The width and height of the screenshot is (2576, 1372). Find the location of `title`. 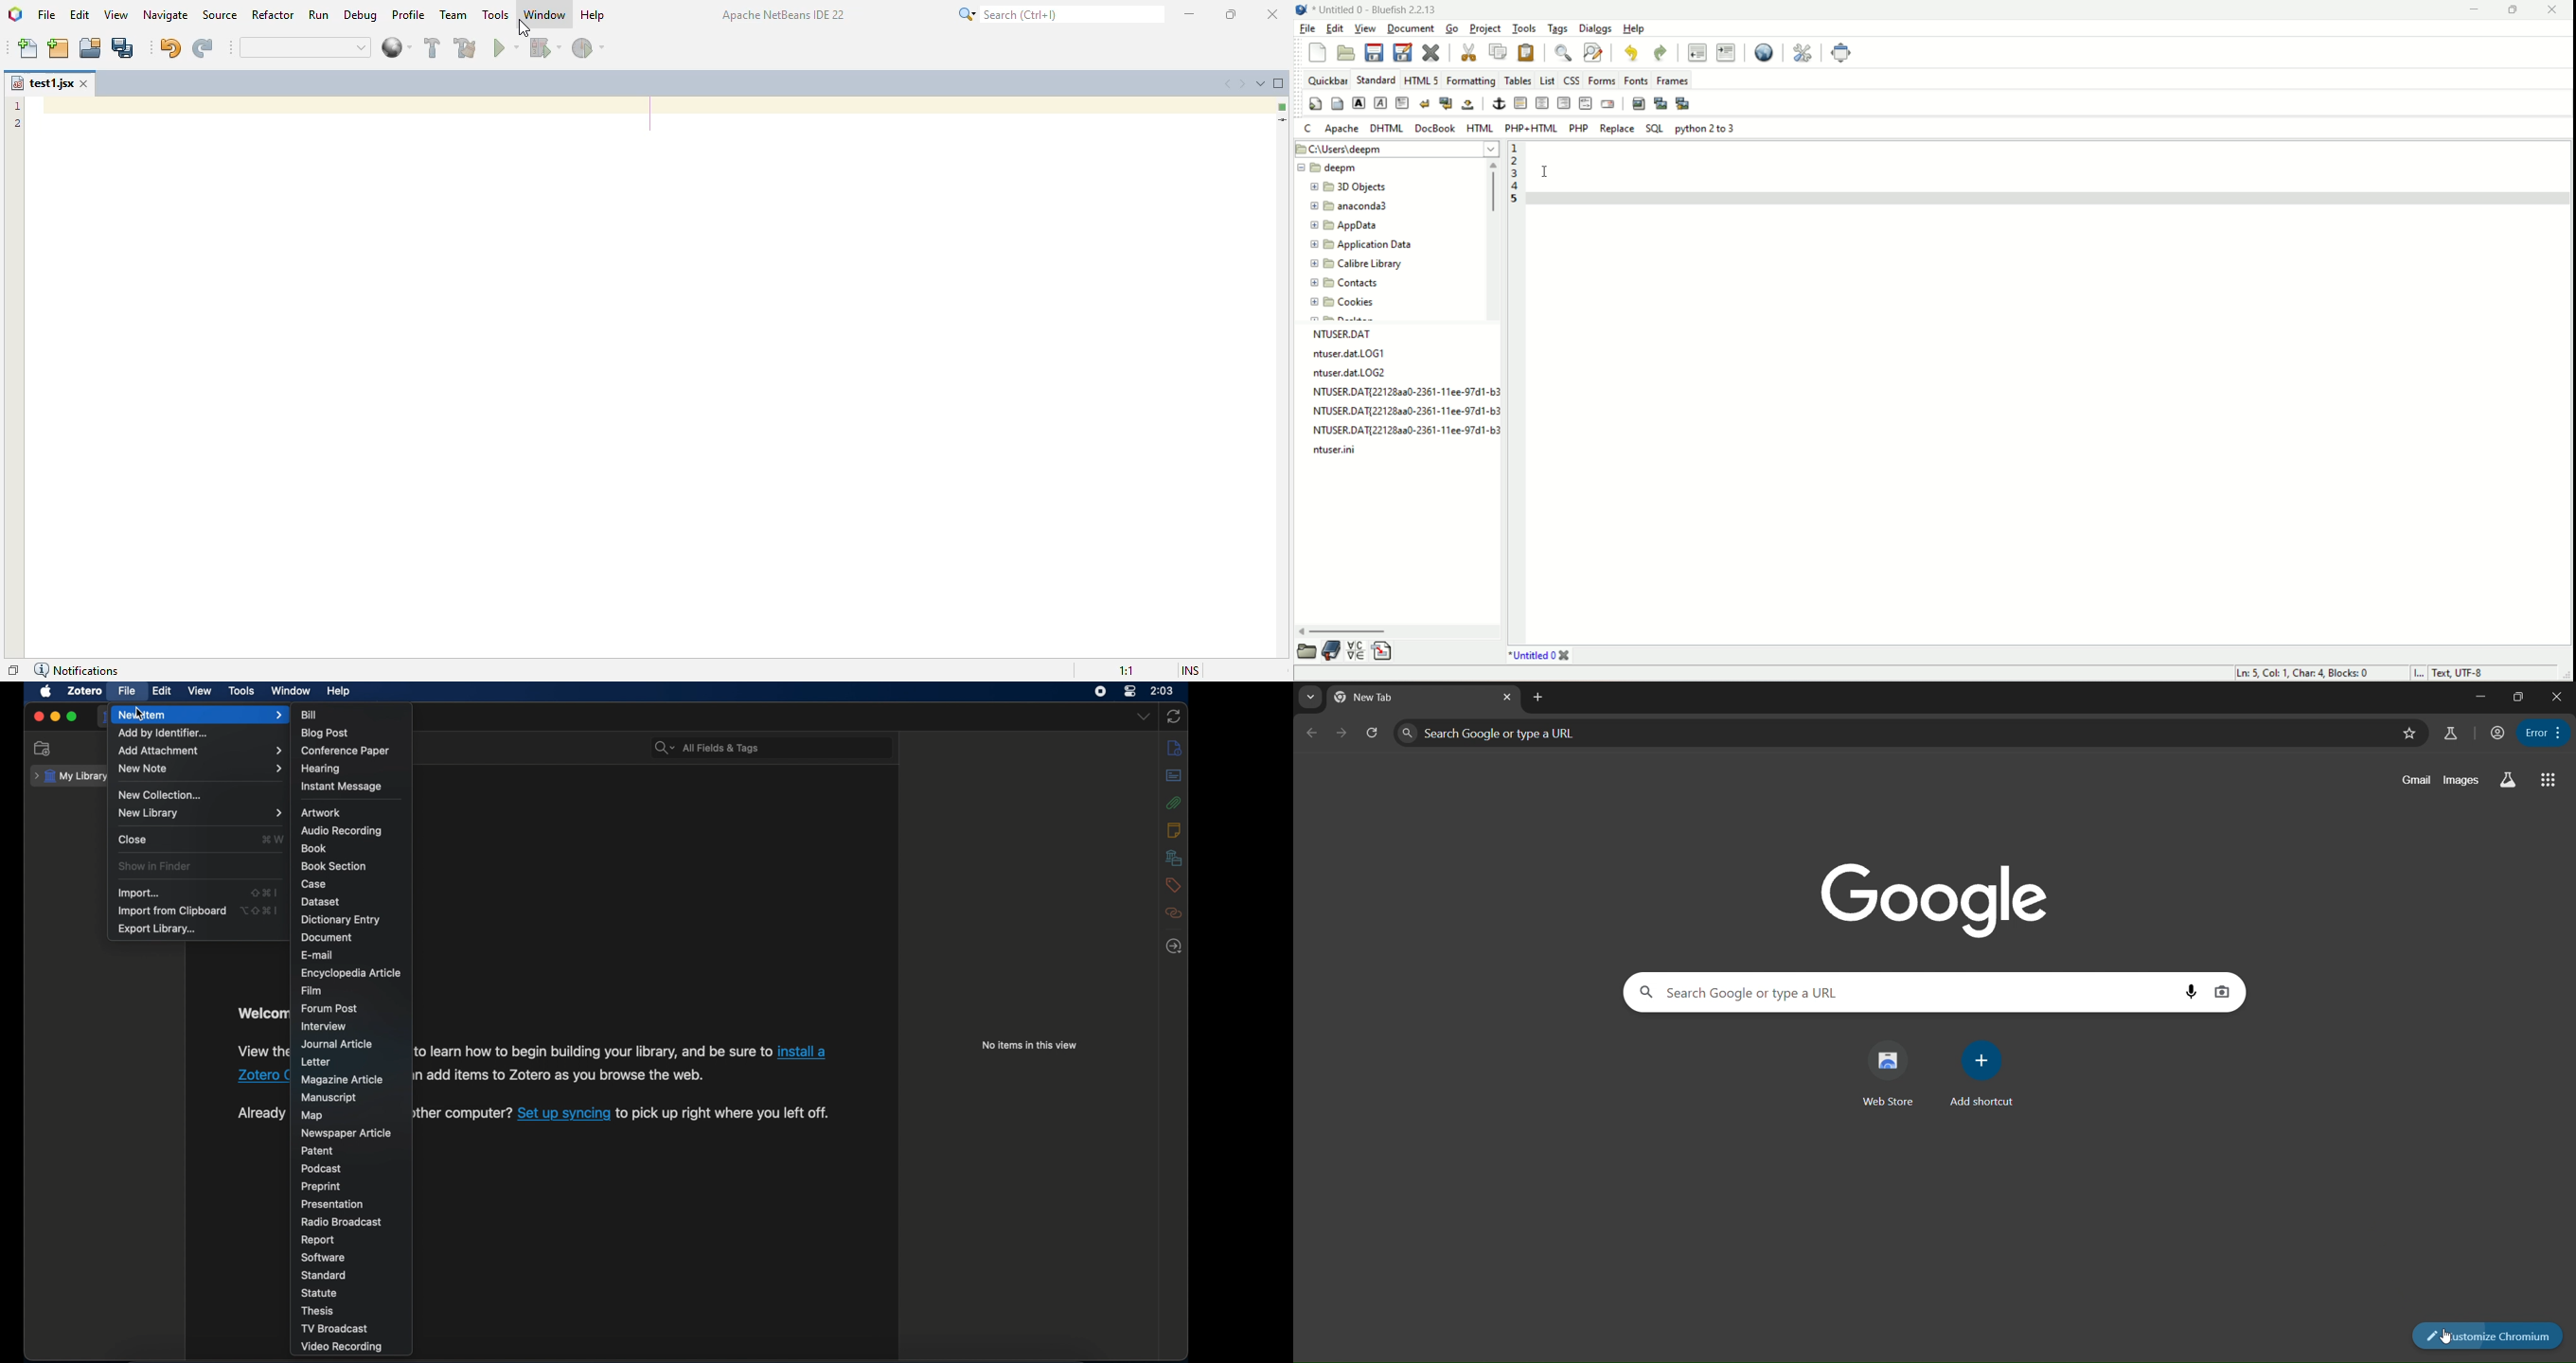

title is located at coordinates (1376, 11).